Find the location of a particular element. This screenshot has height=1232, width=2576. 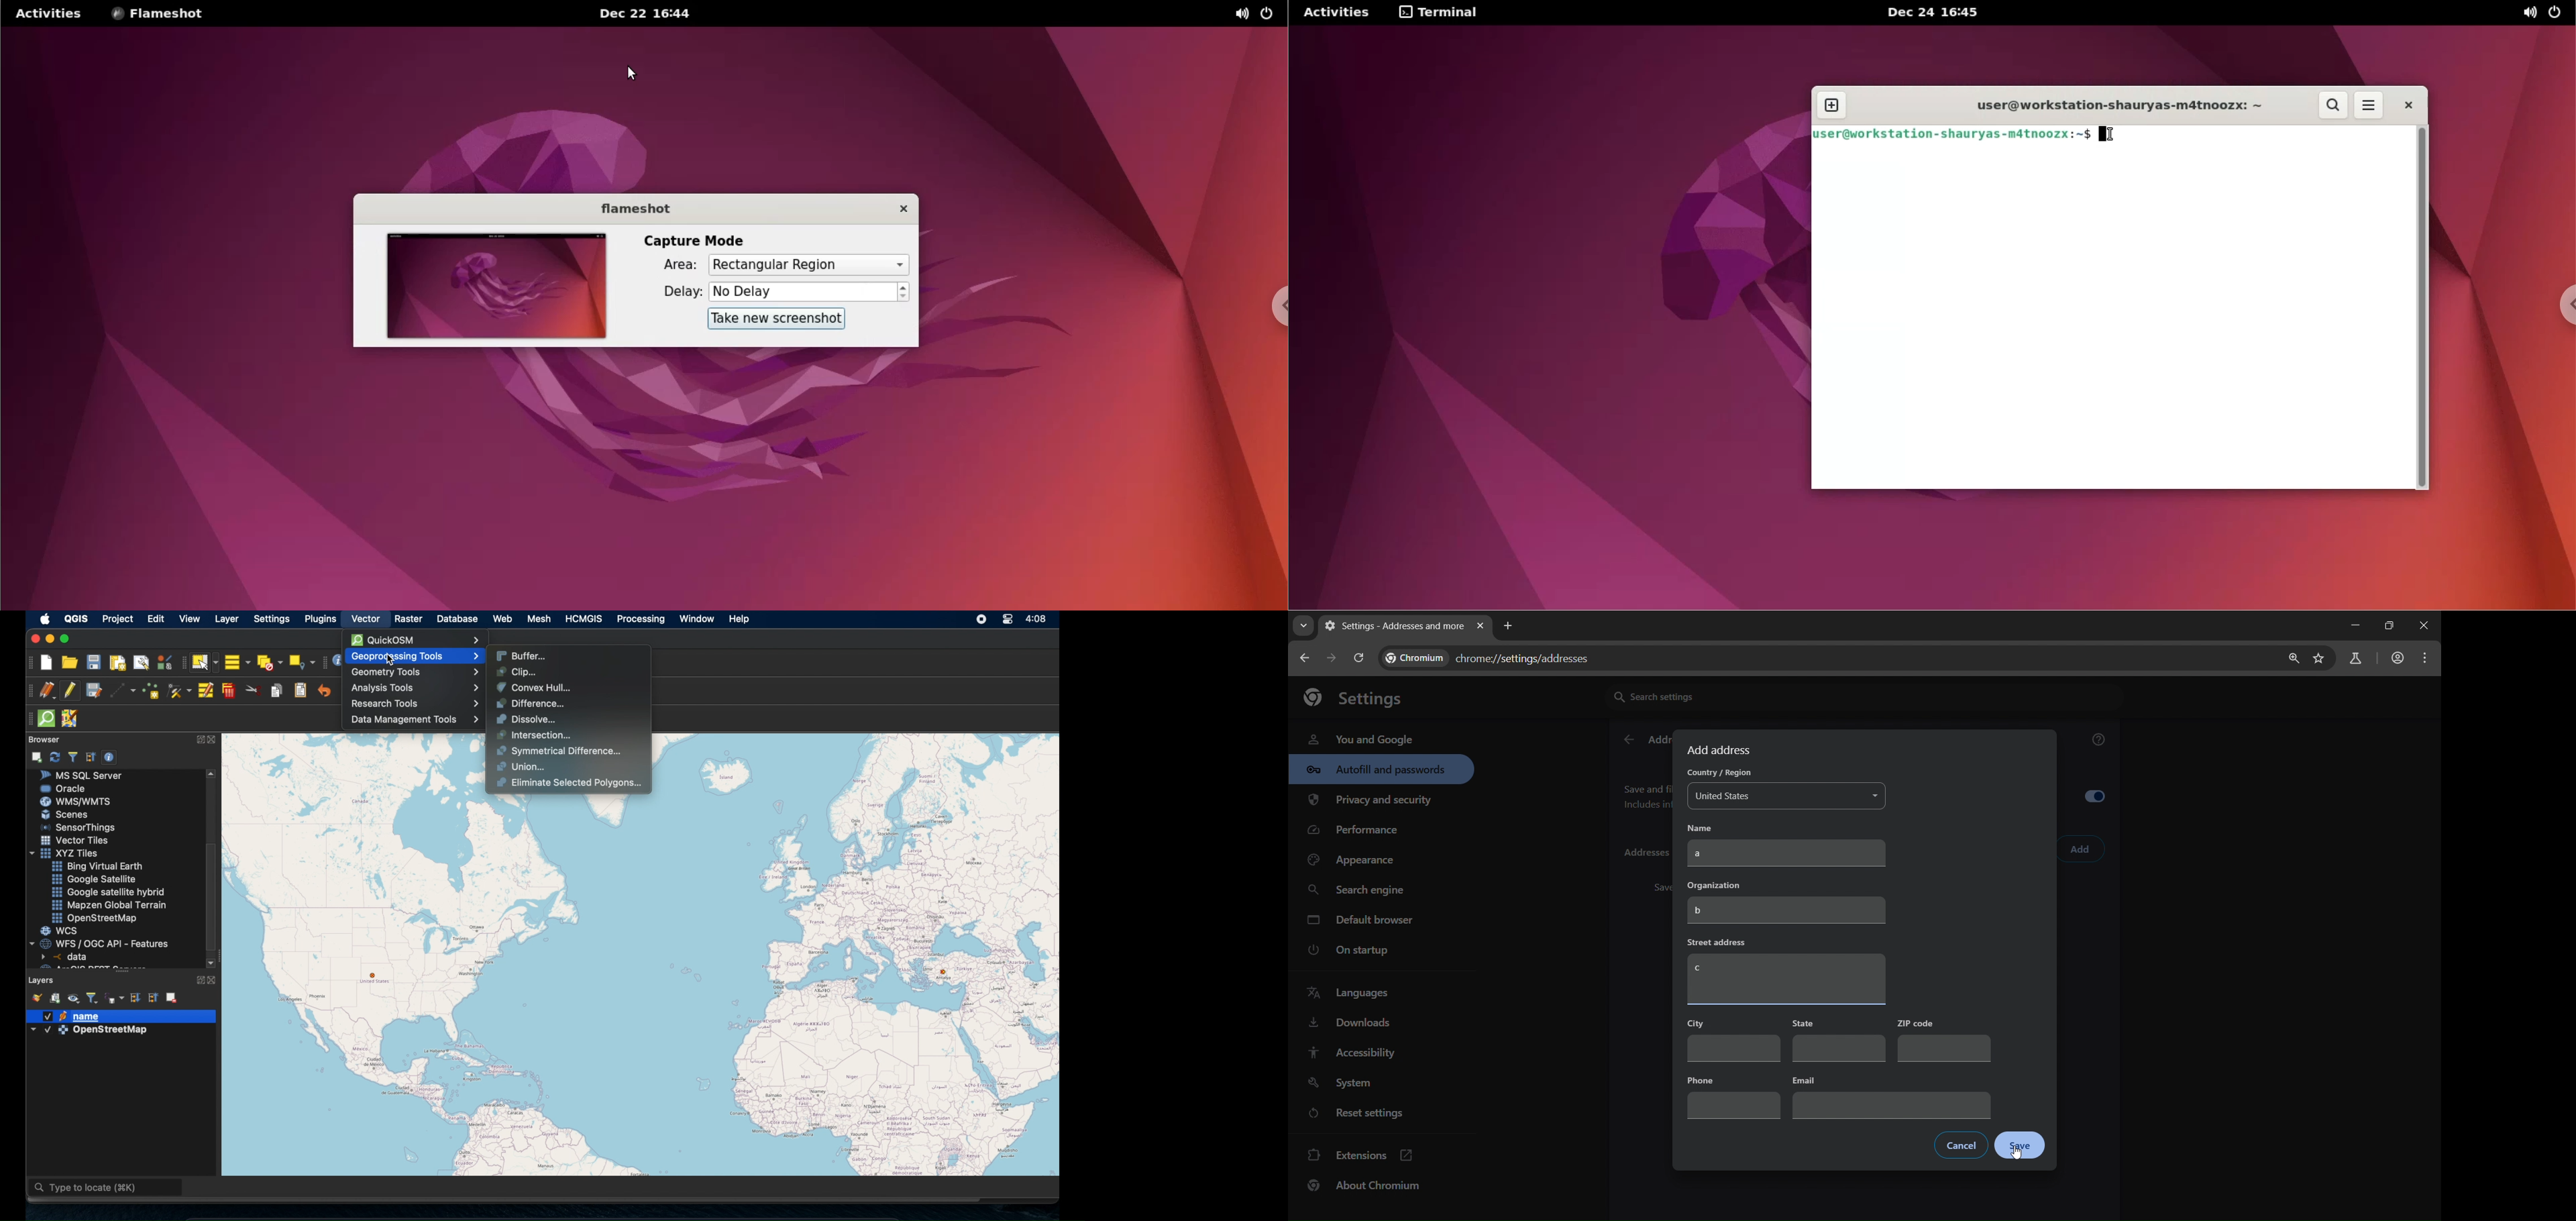

collapse all is located at coordinates (154, 997).